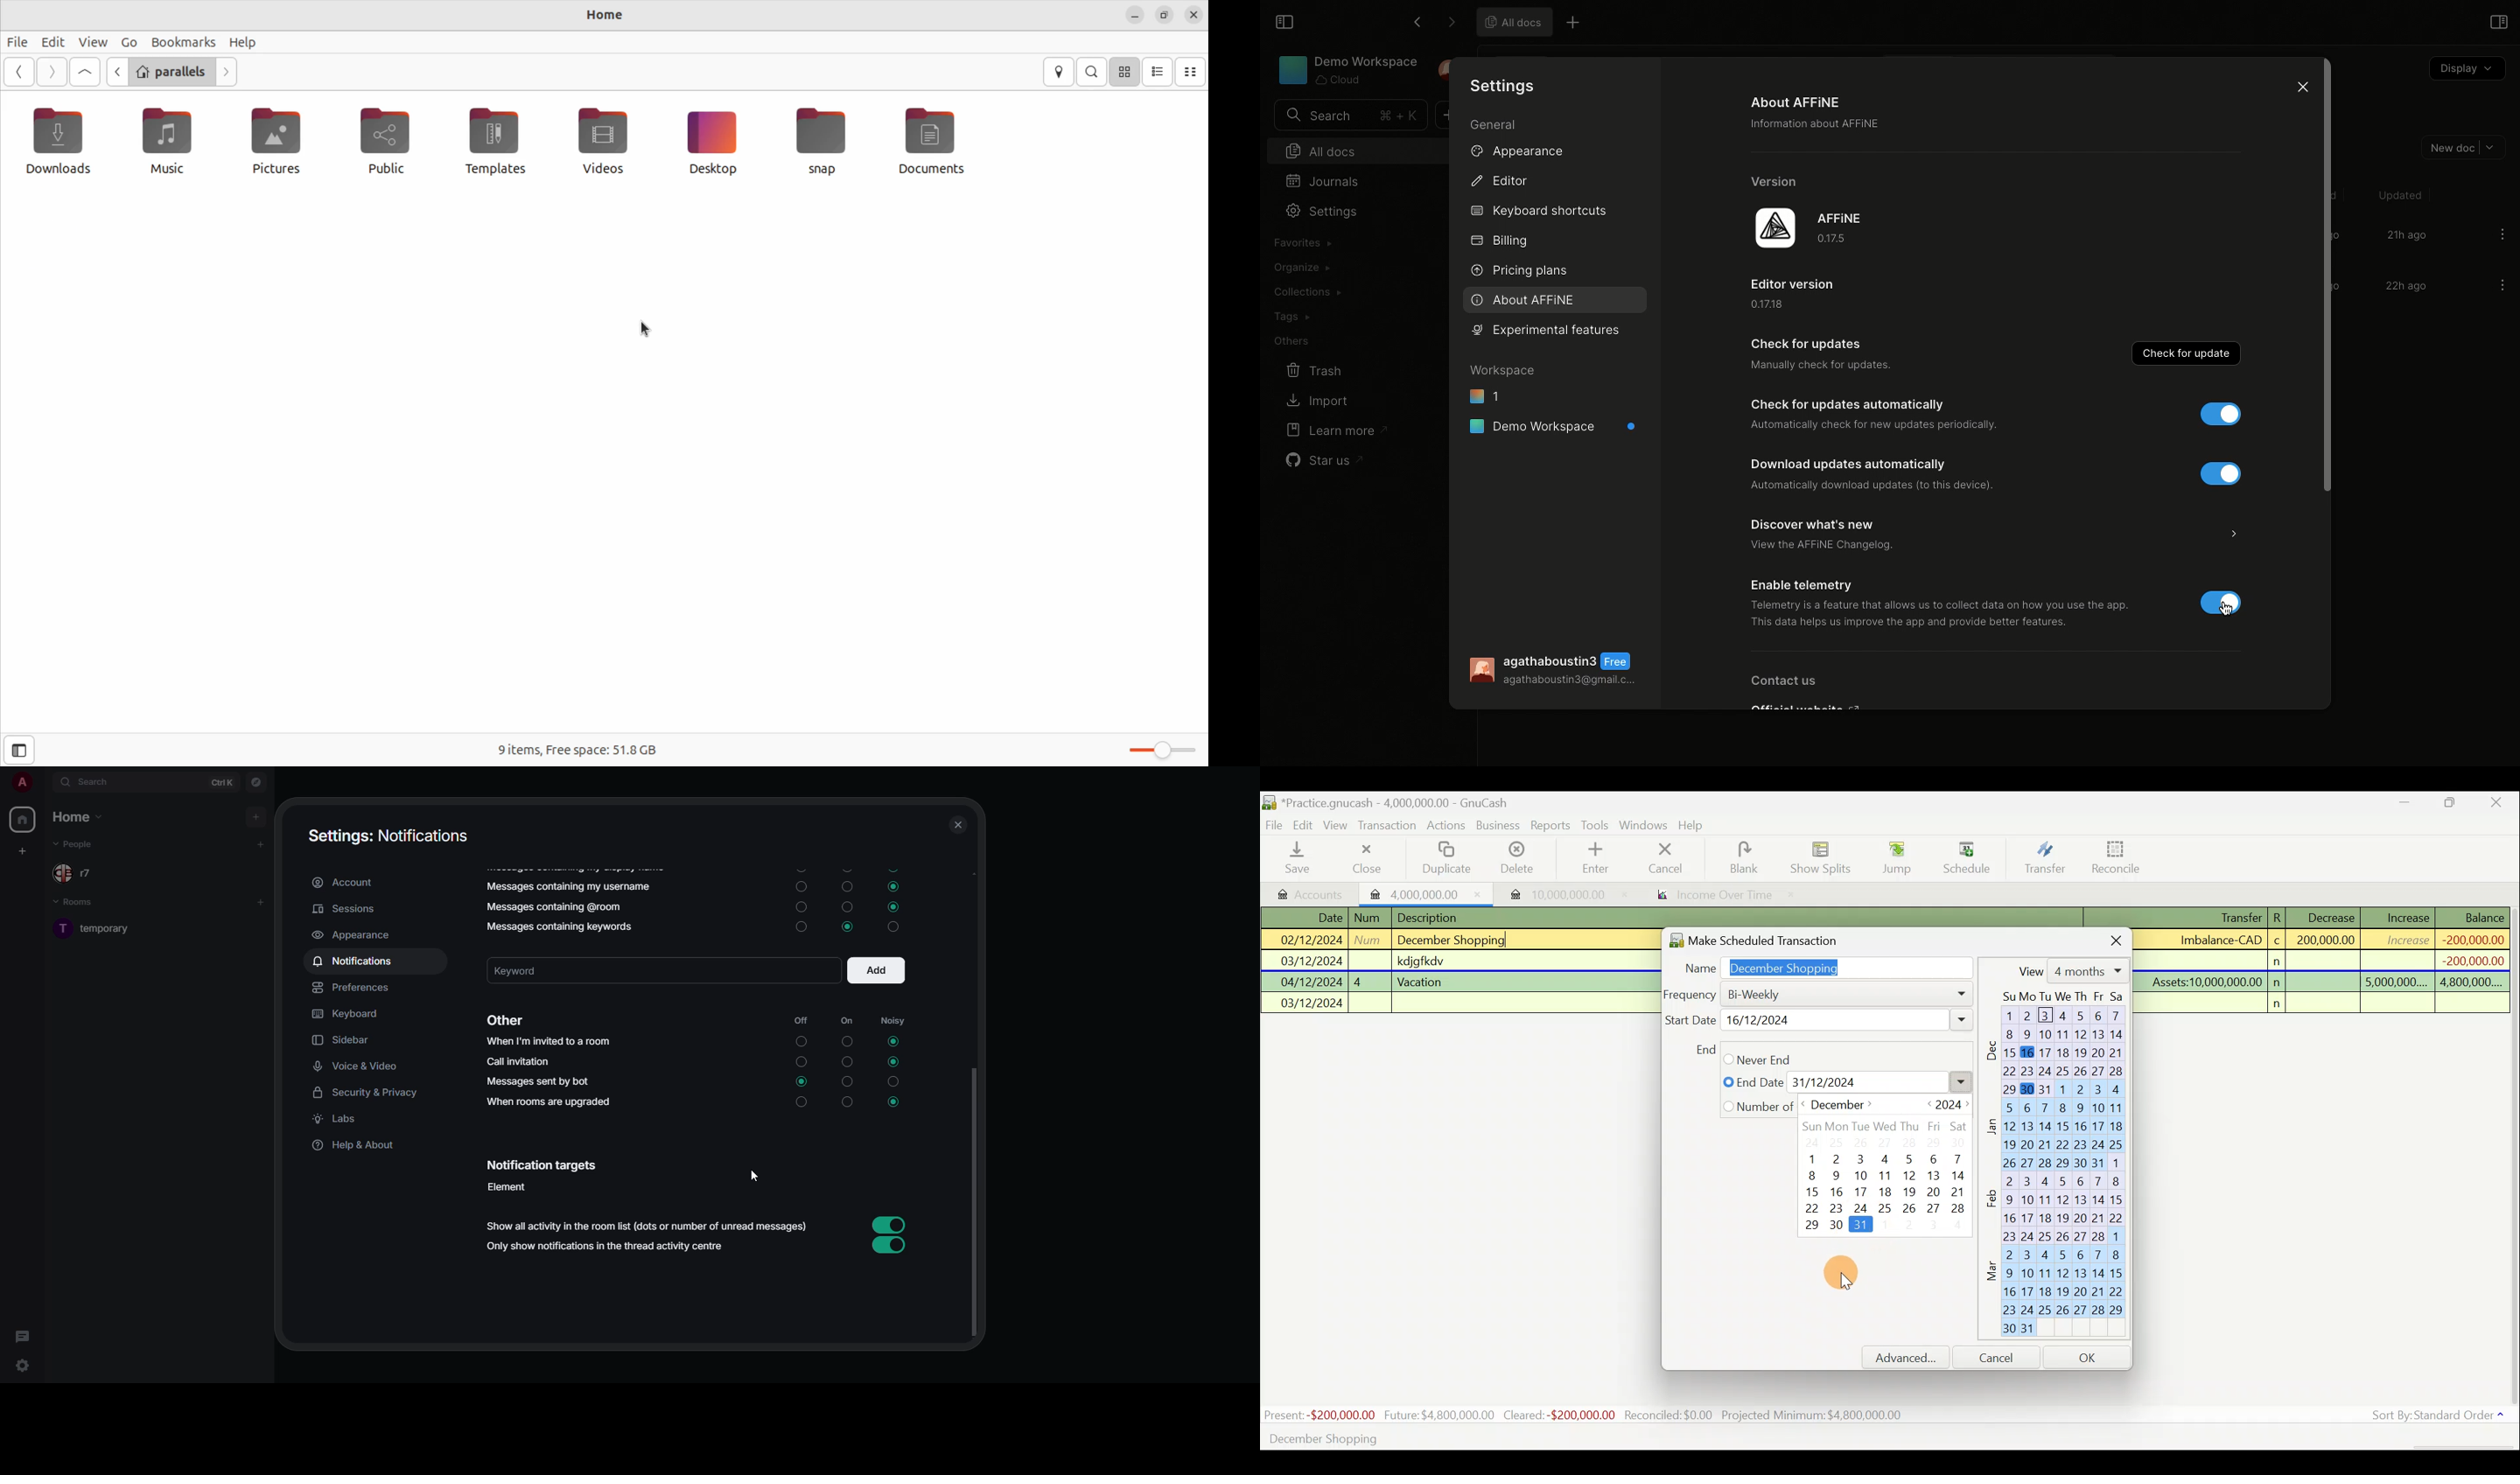 This screenshot has height=1484, width=2520. I want to click on Transaction details, so click(2329, 961).